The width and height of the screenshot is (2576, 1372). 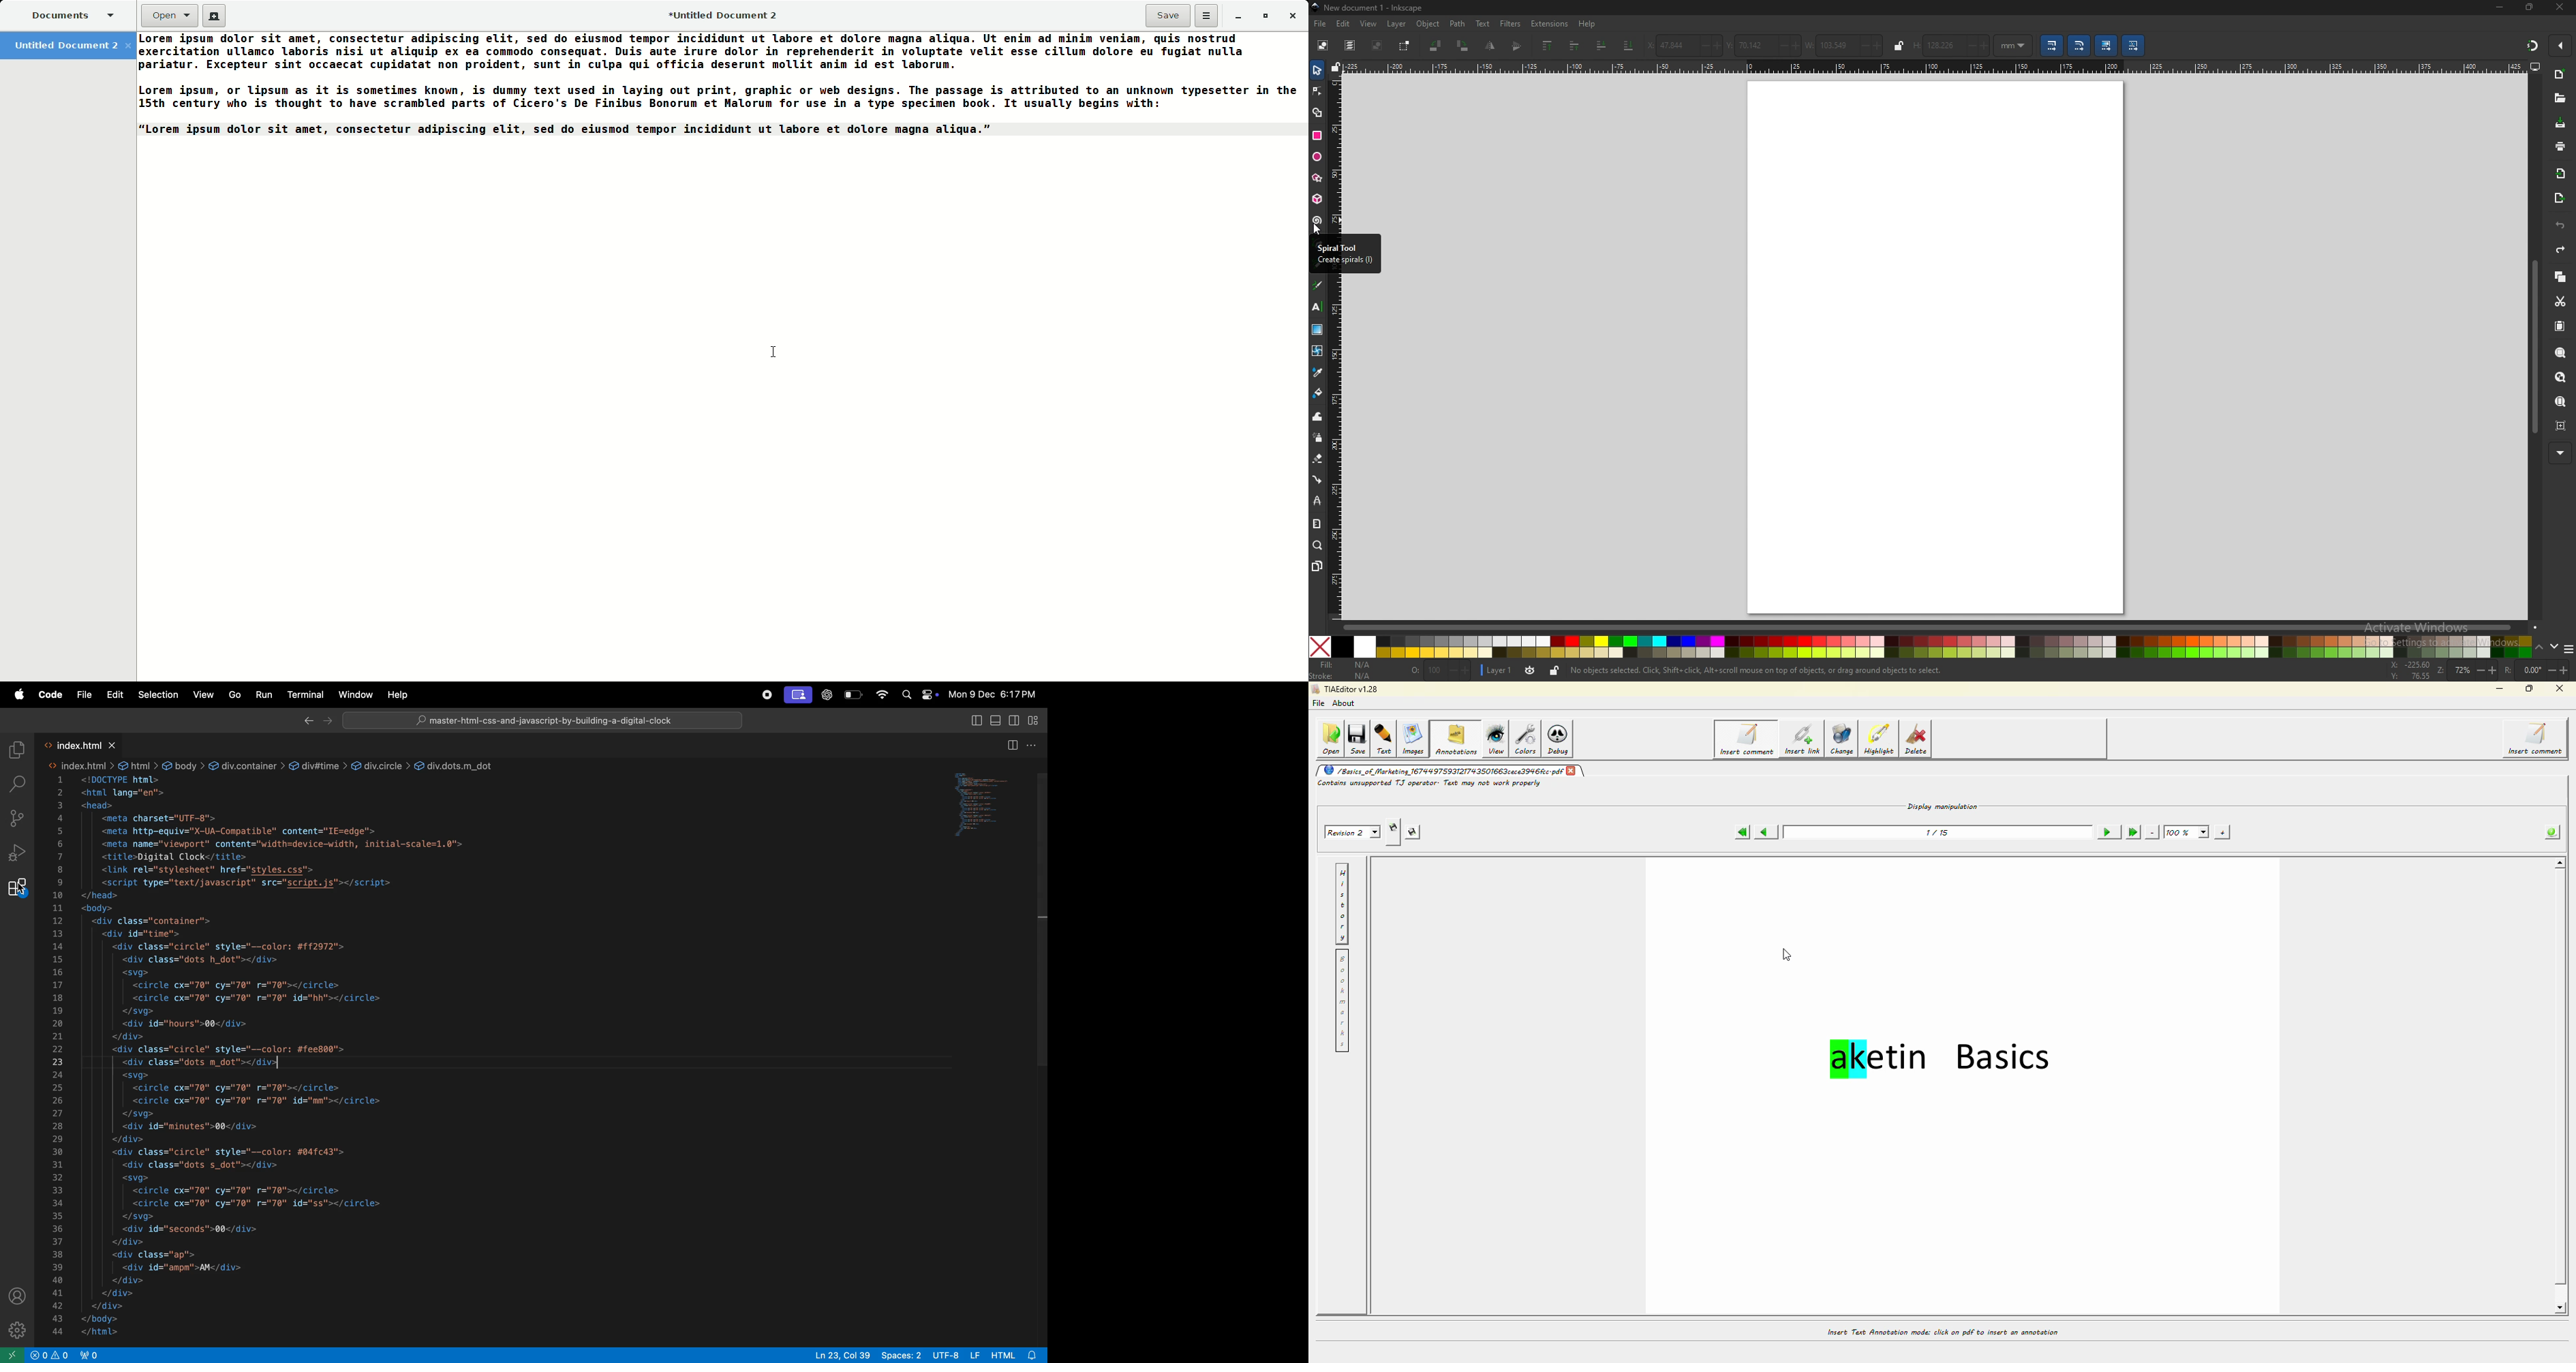 I want to click on redo, so click(x=2562, y=250).